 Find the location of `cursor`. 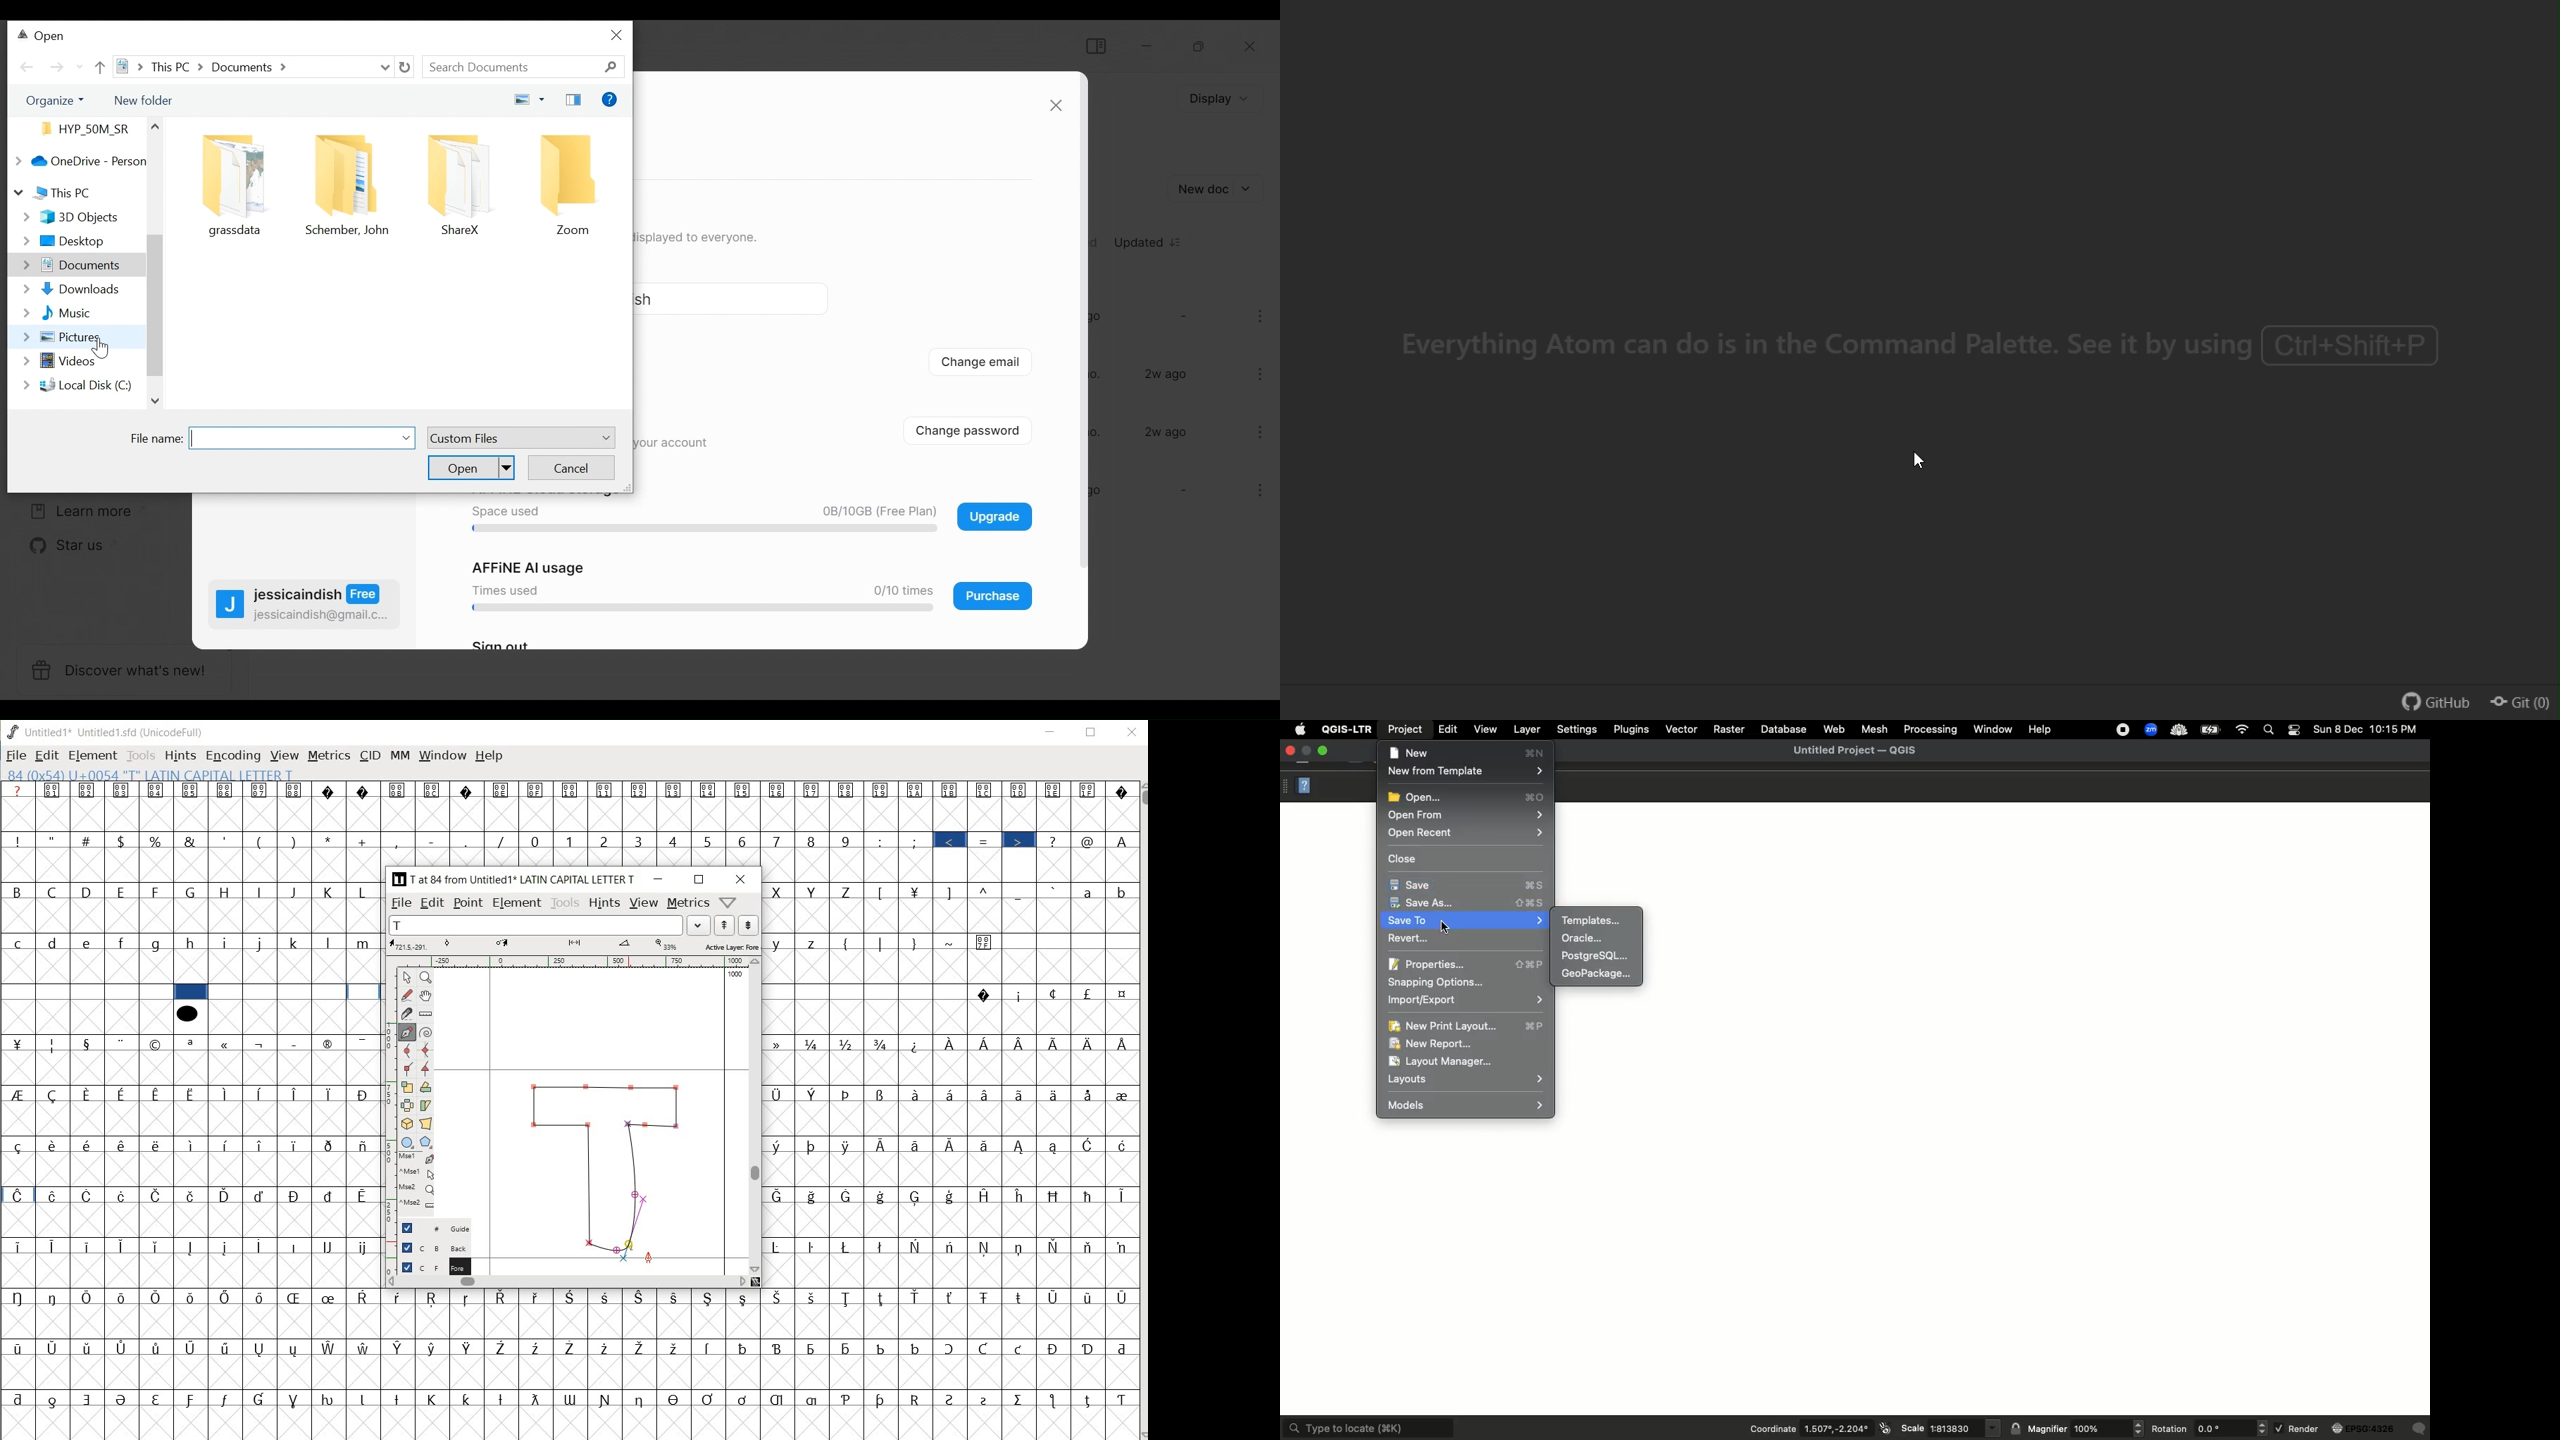

cursor is located at coordinates (99, 350).